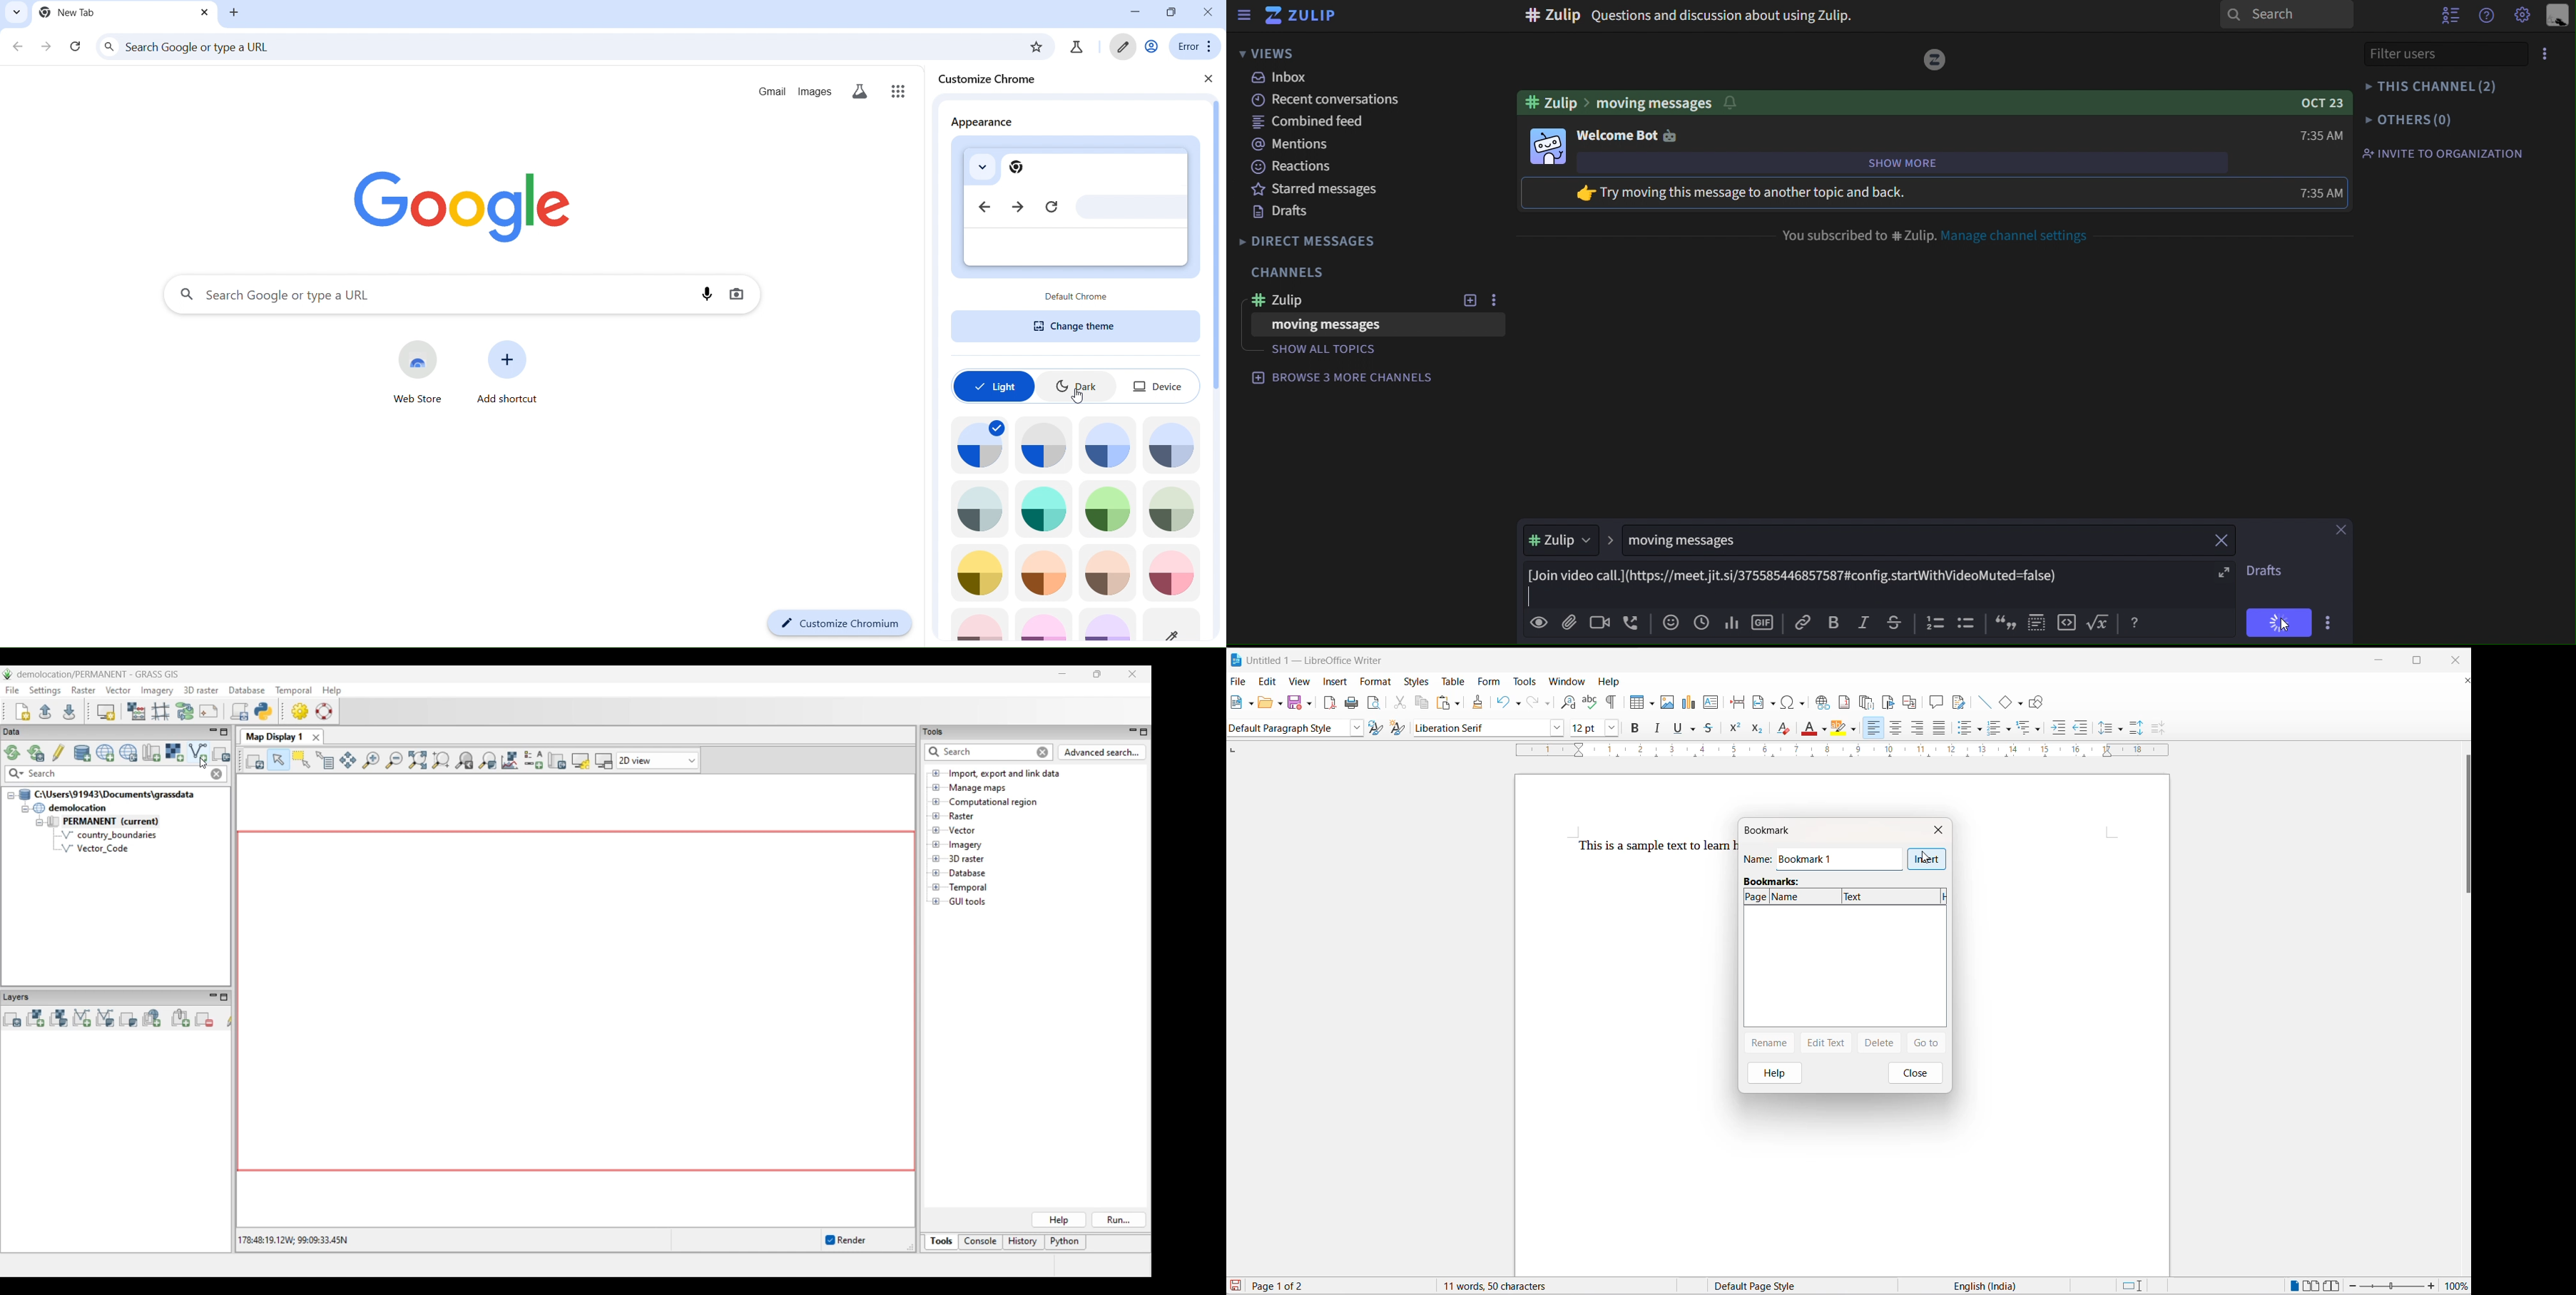 Image resolution: width=2576 pixels, height=1316 pixels. Describe the element at coordinates (2280, 623) in the screenshot. I see `cursor` at that location.